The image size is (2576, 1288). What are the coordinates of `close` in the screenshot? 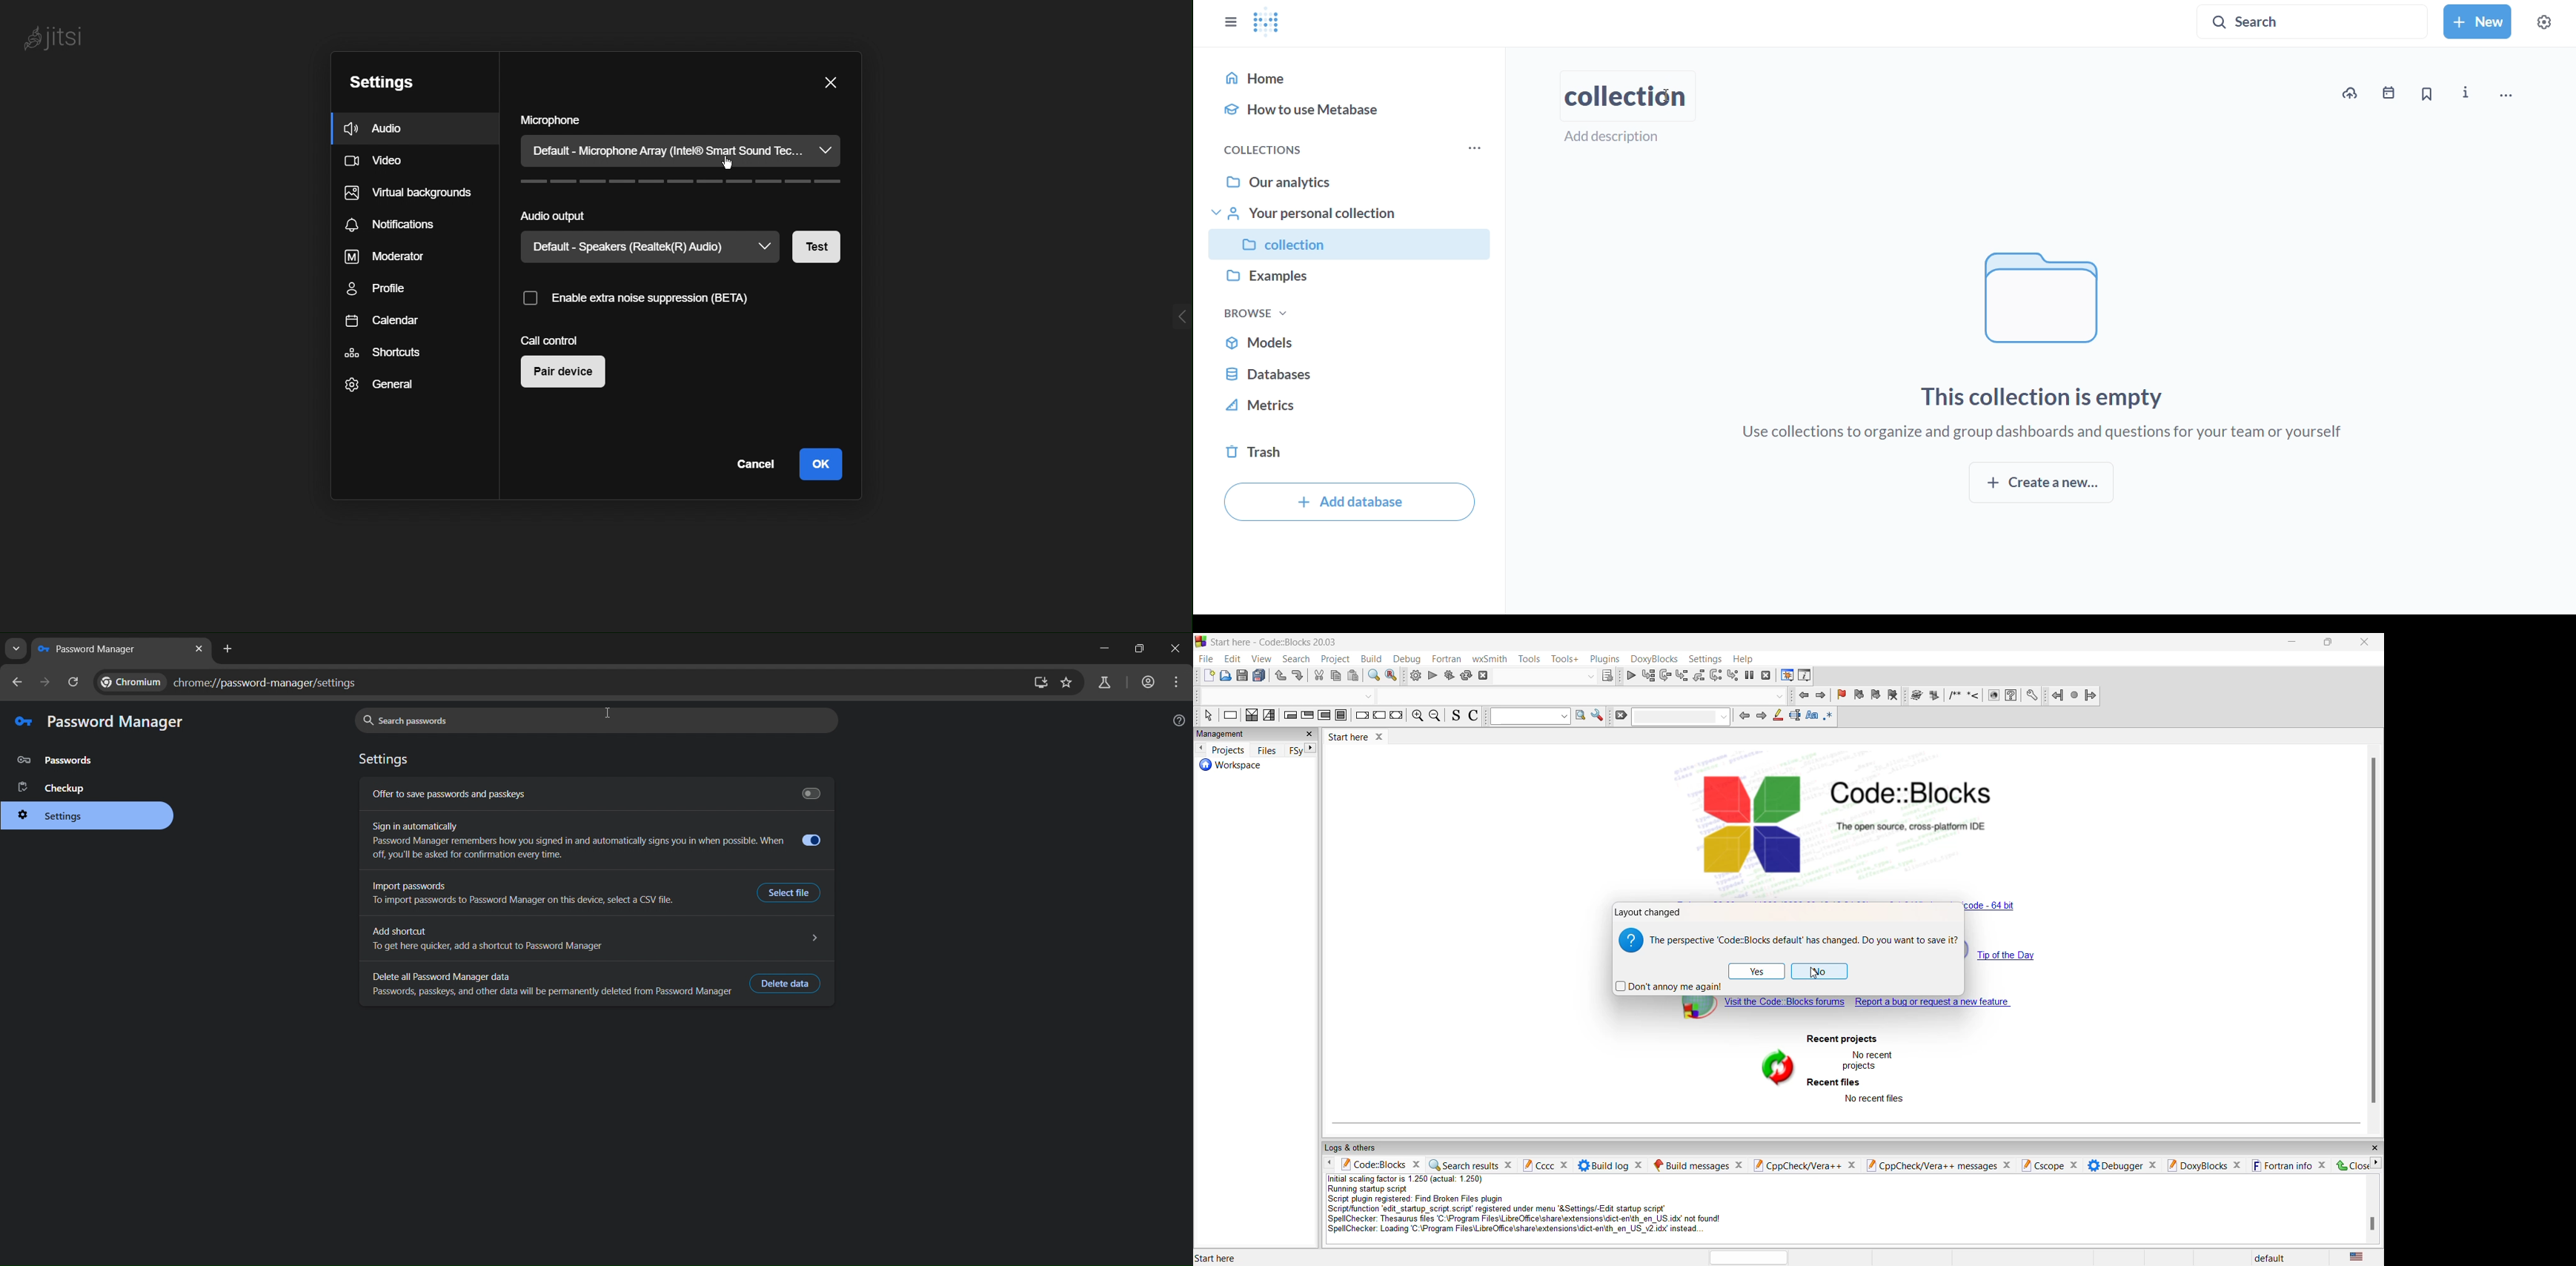 It's located at (1415, 1164).